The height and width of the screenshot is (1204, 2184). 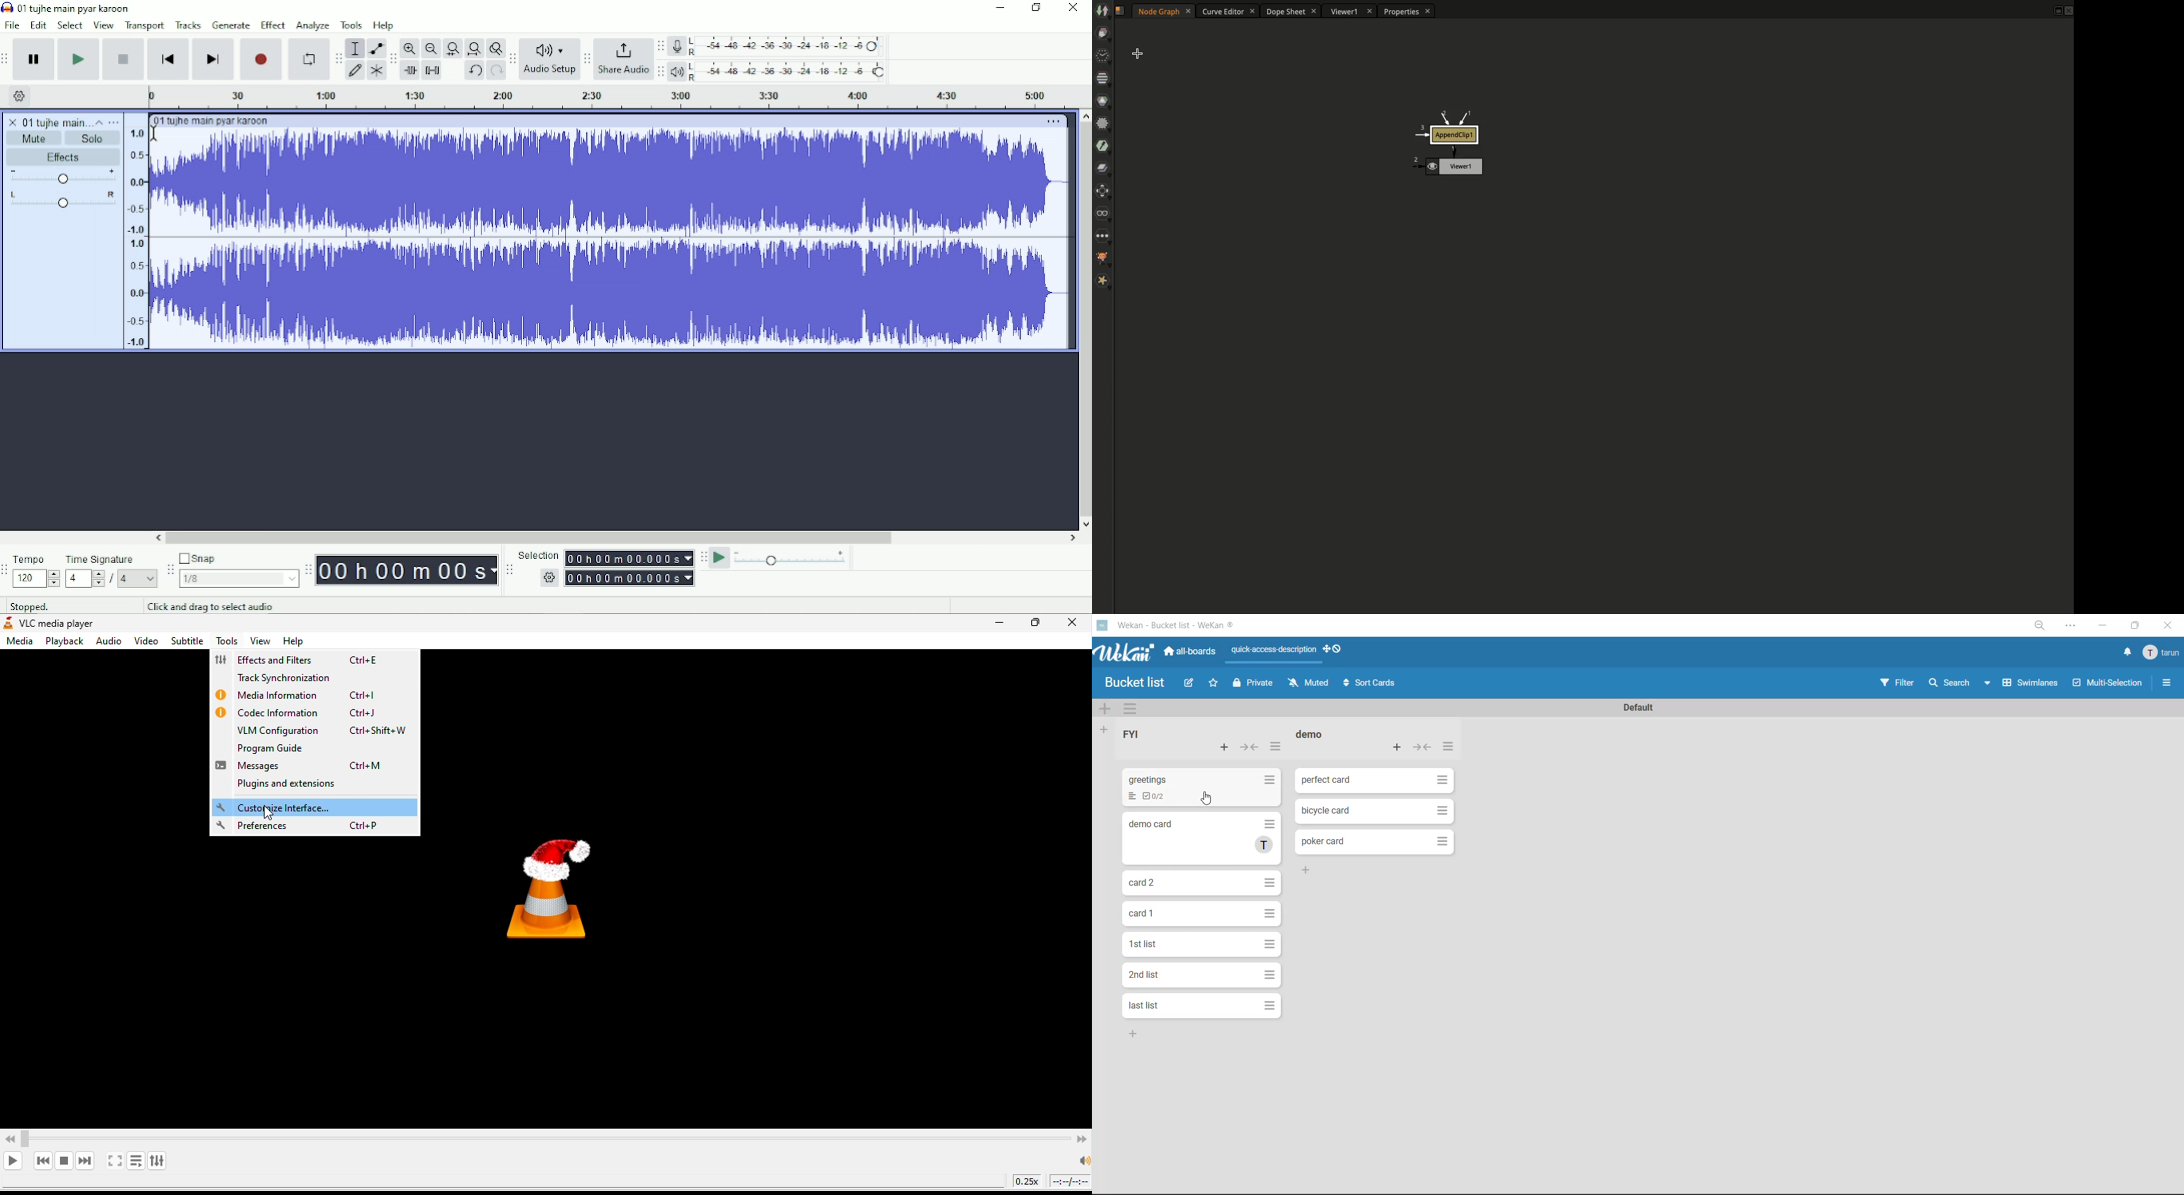 What do you see at coordinates (239, 578) in the screenshot?
I see `1/8` at bounding box center [239, 578].